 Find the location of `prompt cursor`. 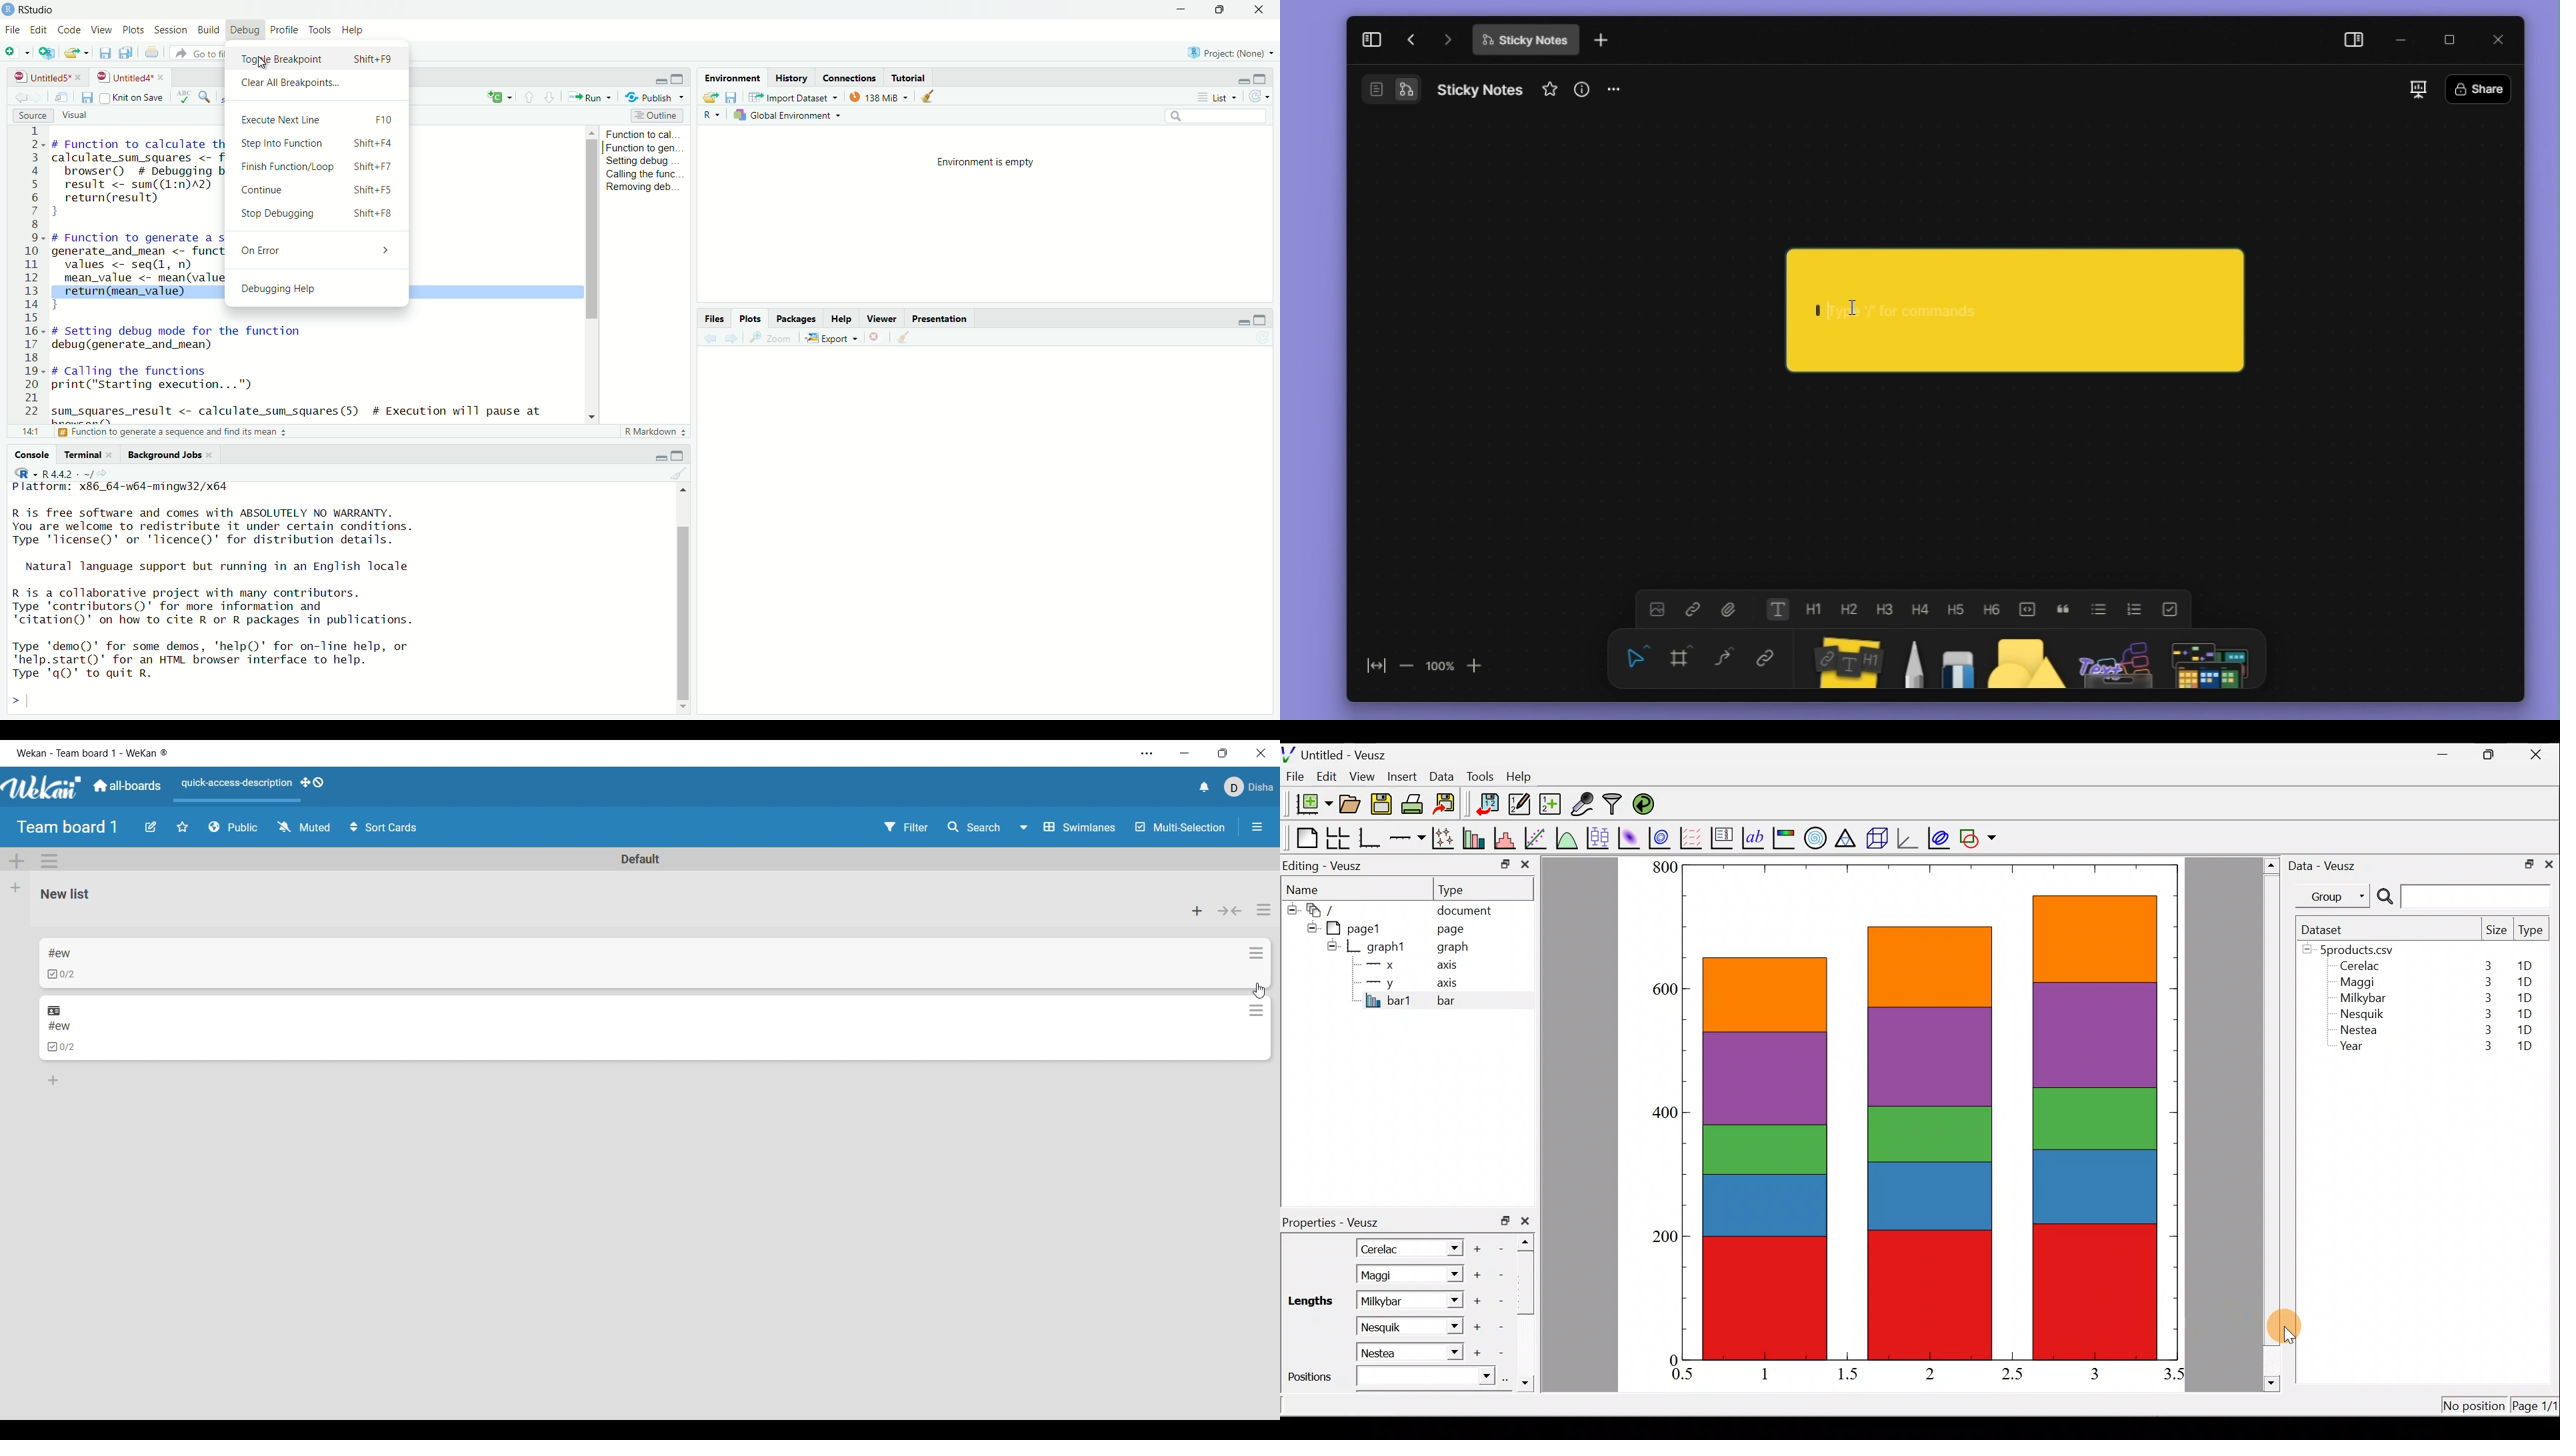

prompt cursor is located at coordinates (11, 703).